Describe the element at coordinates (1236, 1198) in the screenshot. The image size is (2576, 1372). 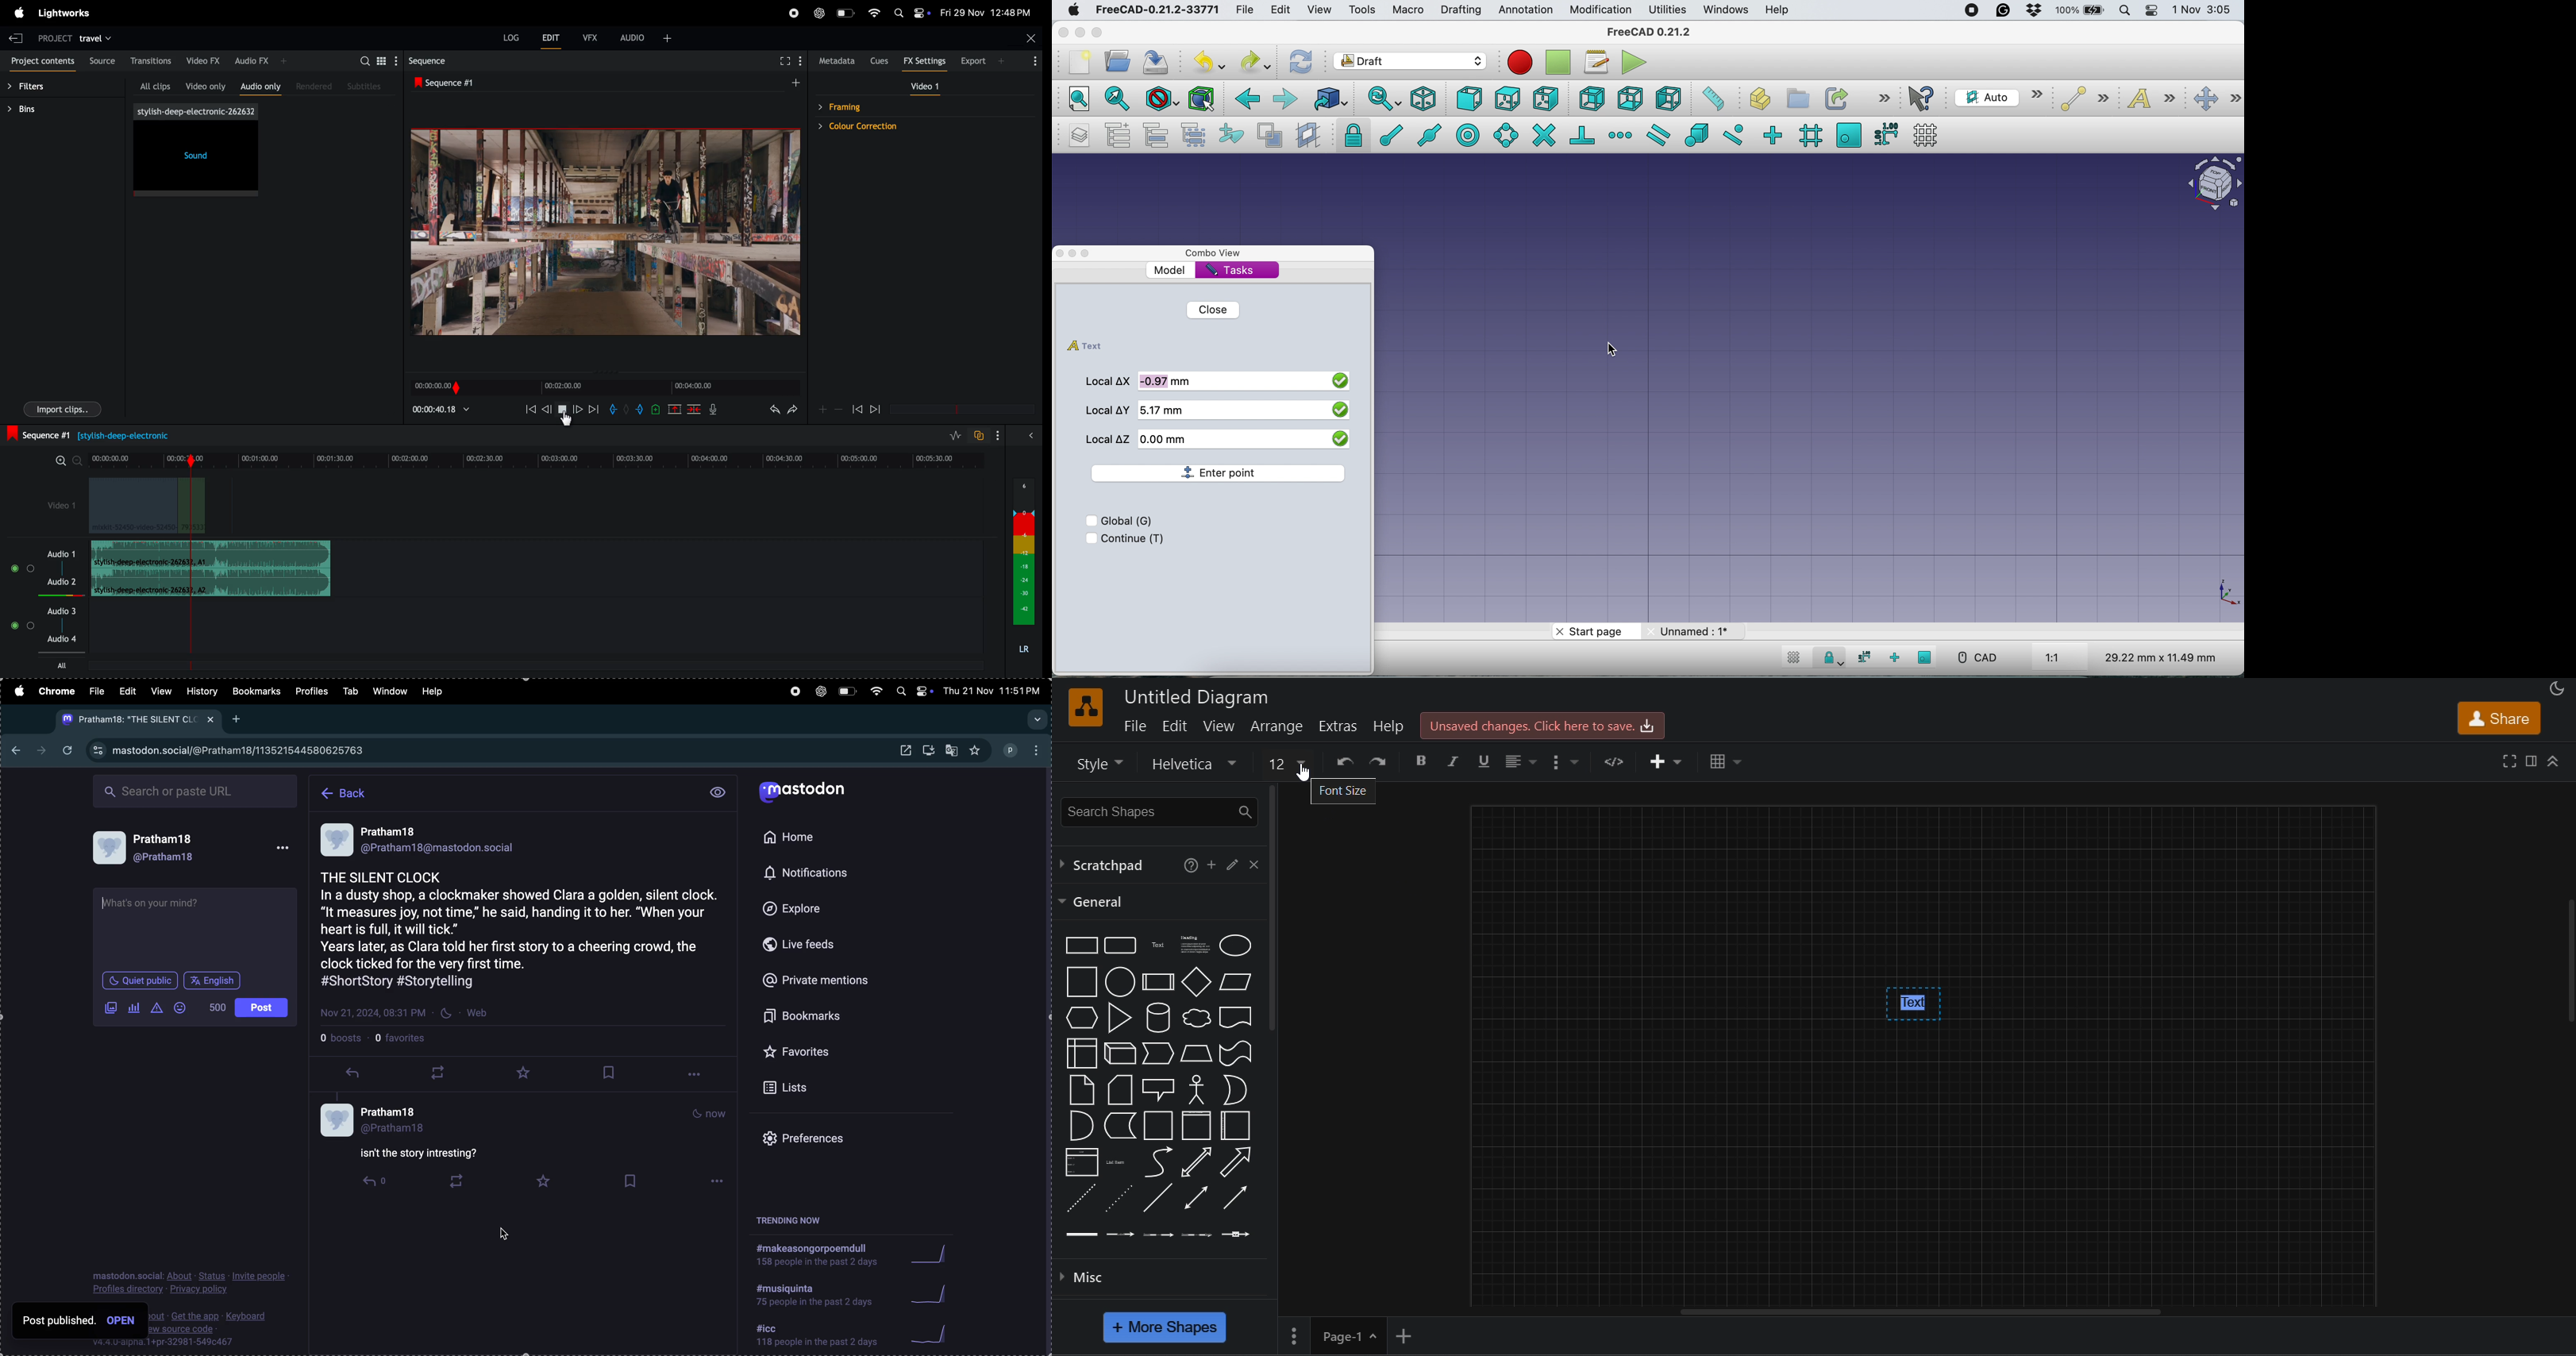
I see `Directional connector` at that location.